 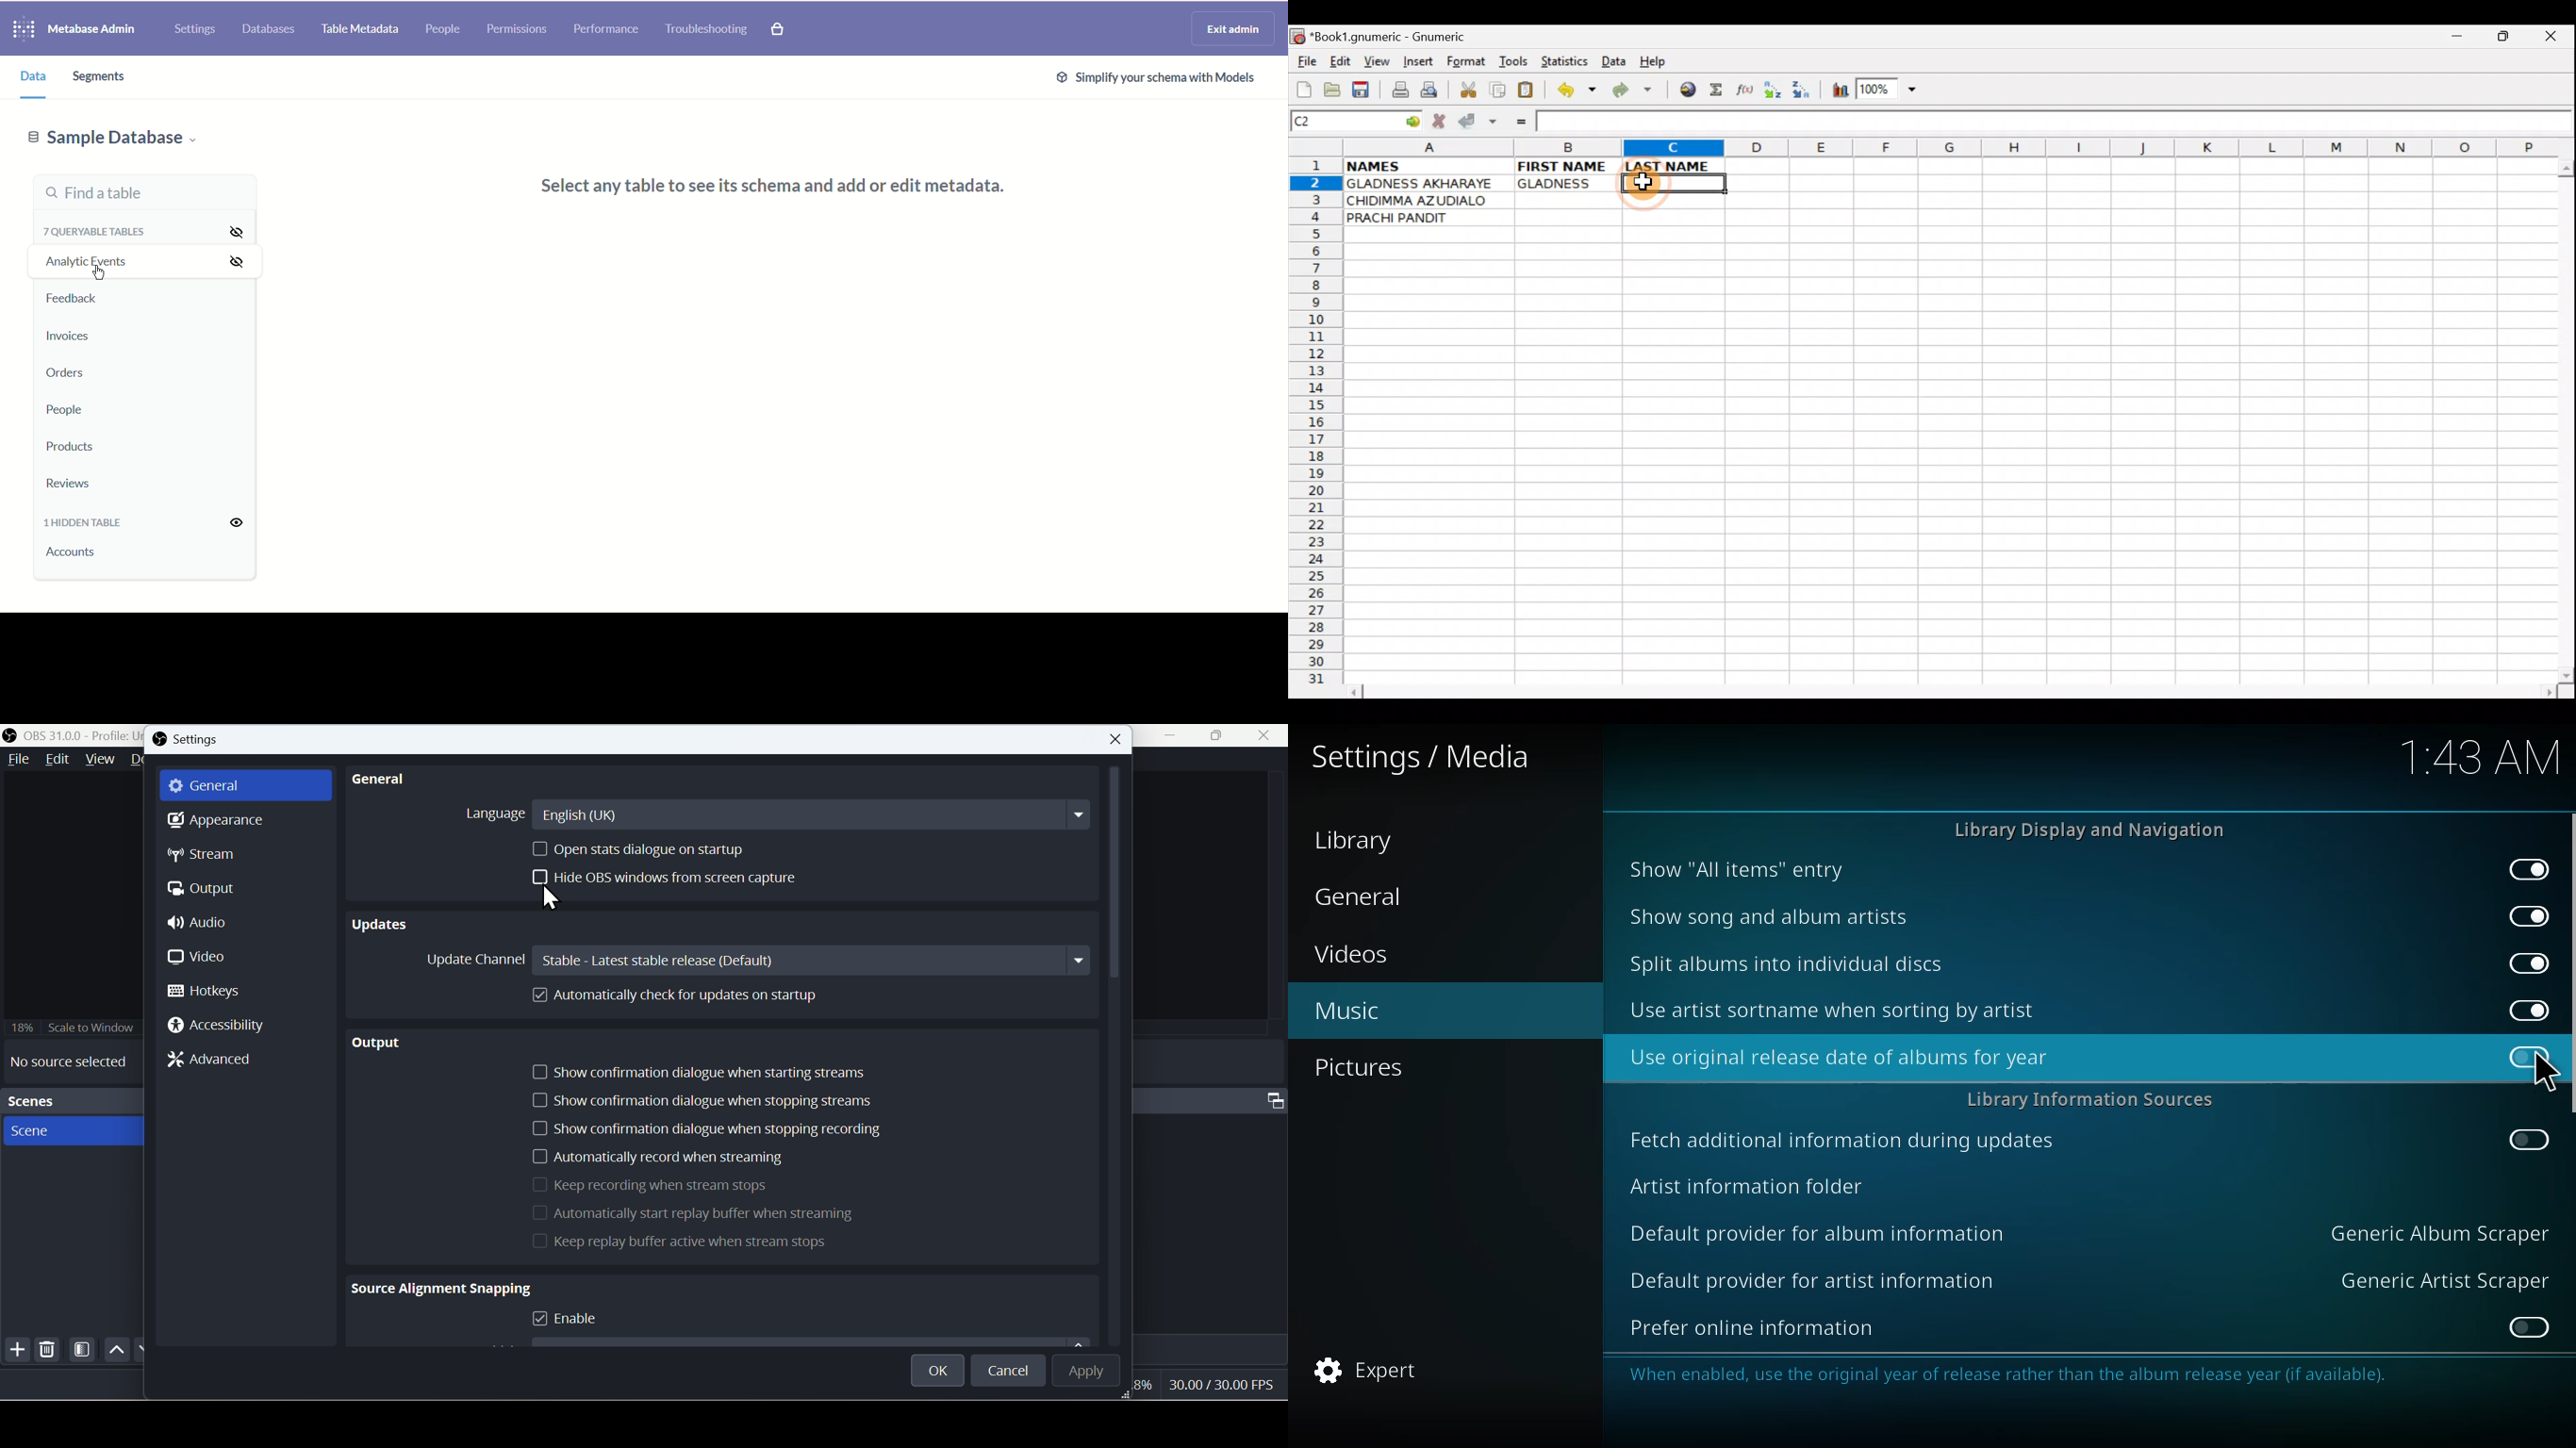 What do you see at coordinates (638, 851) in the screenshot?
I see `Open stats dialogue` at bounding box center [638, 851].